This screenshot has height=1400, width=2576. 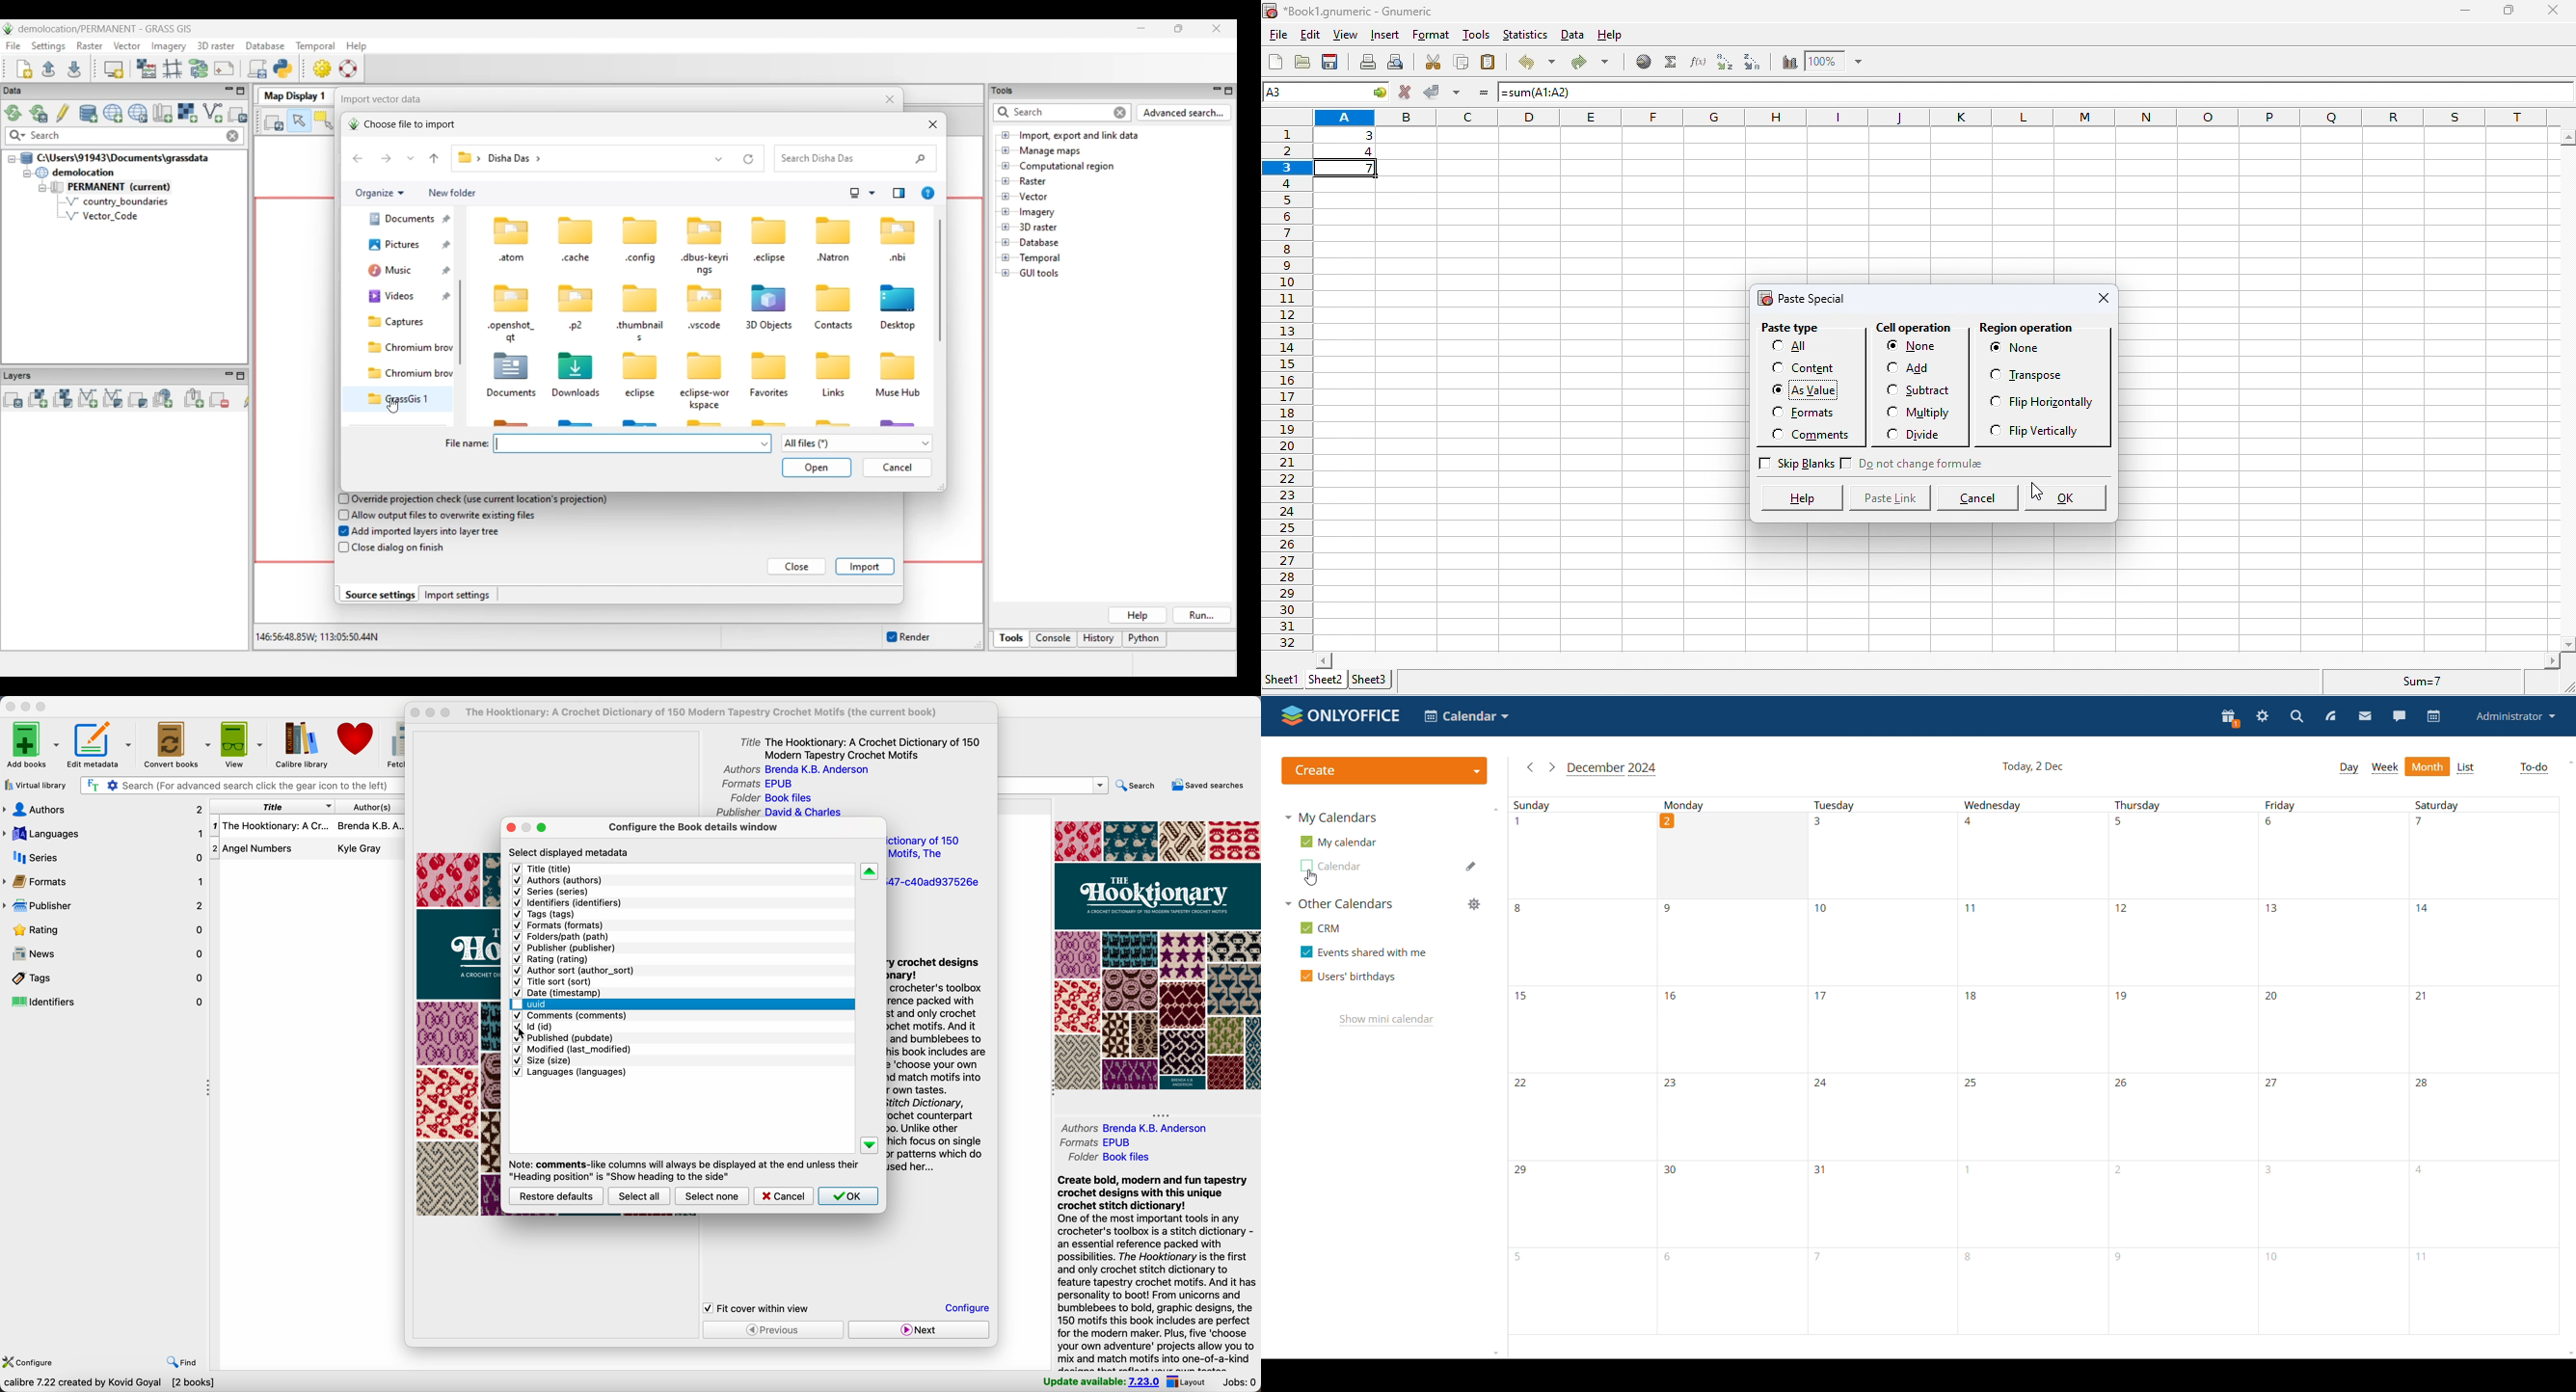 What do you see at coordinates (1881, 941) in the screenshot?
I see `10` at bounding box center [1881, 941].